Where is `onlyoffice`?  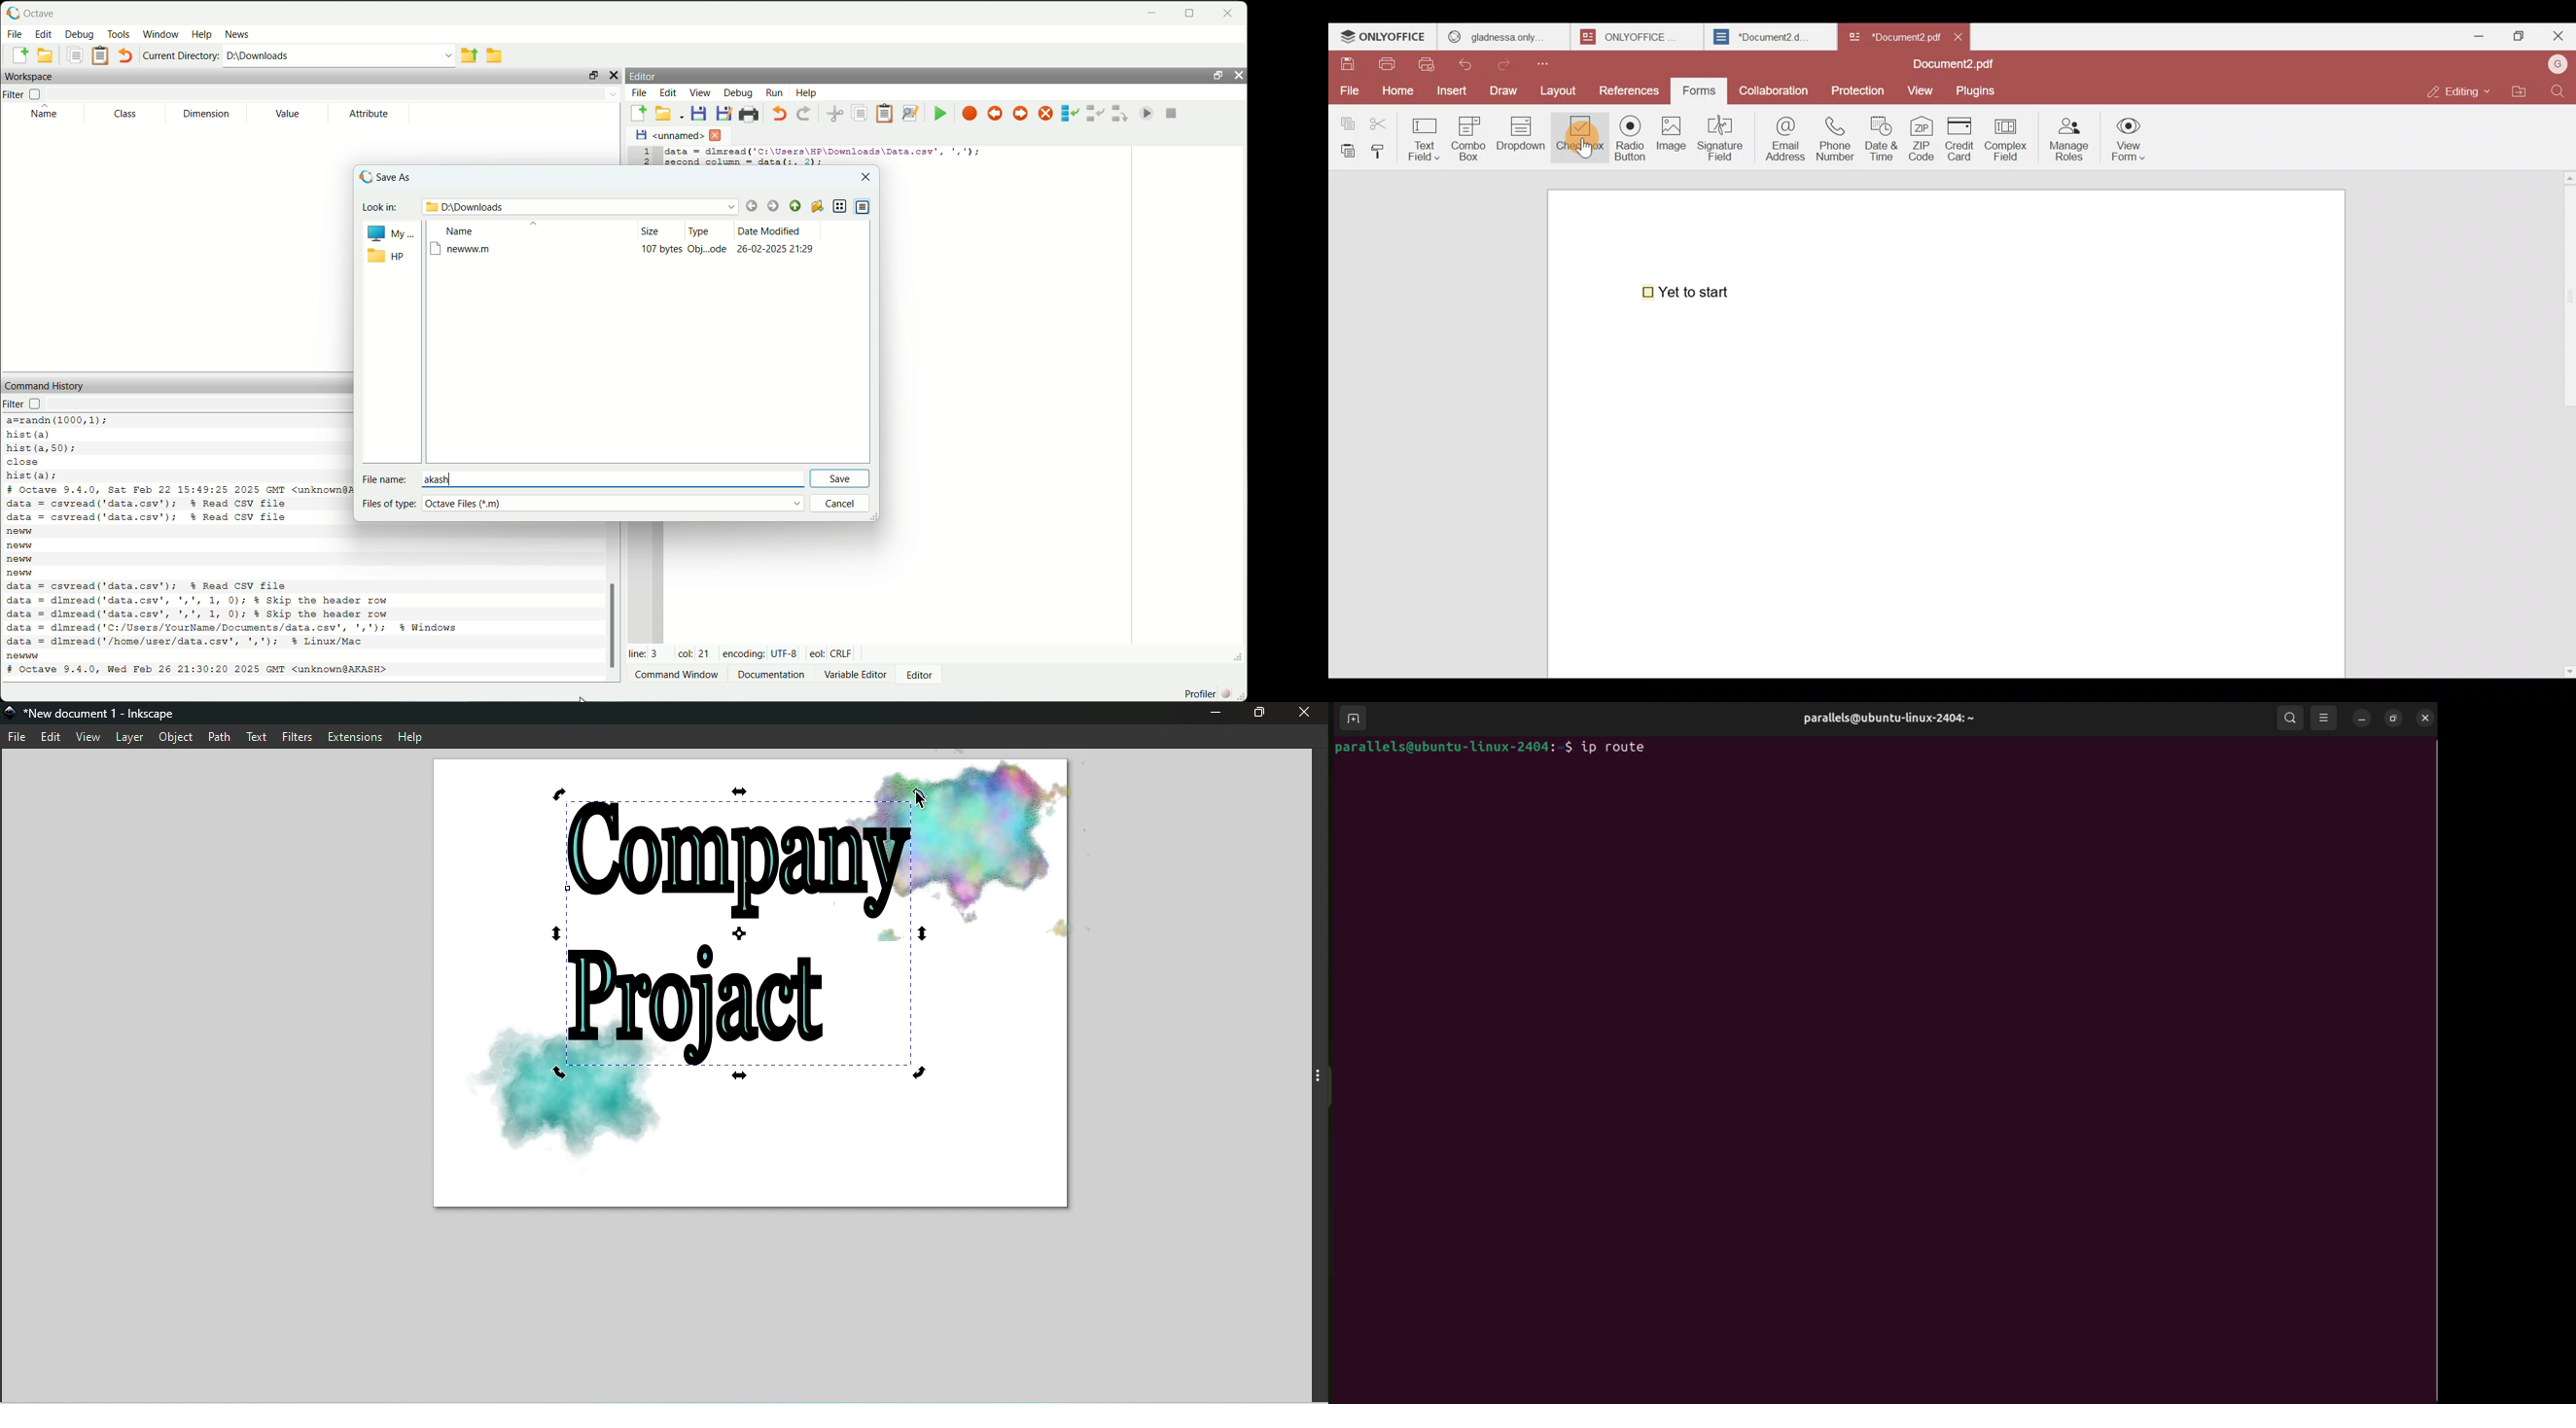
onlyoffice is located at coordinates (1633, 36).